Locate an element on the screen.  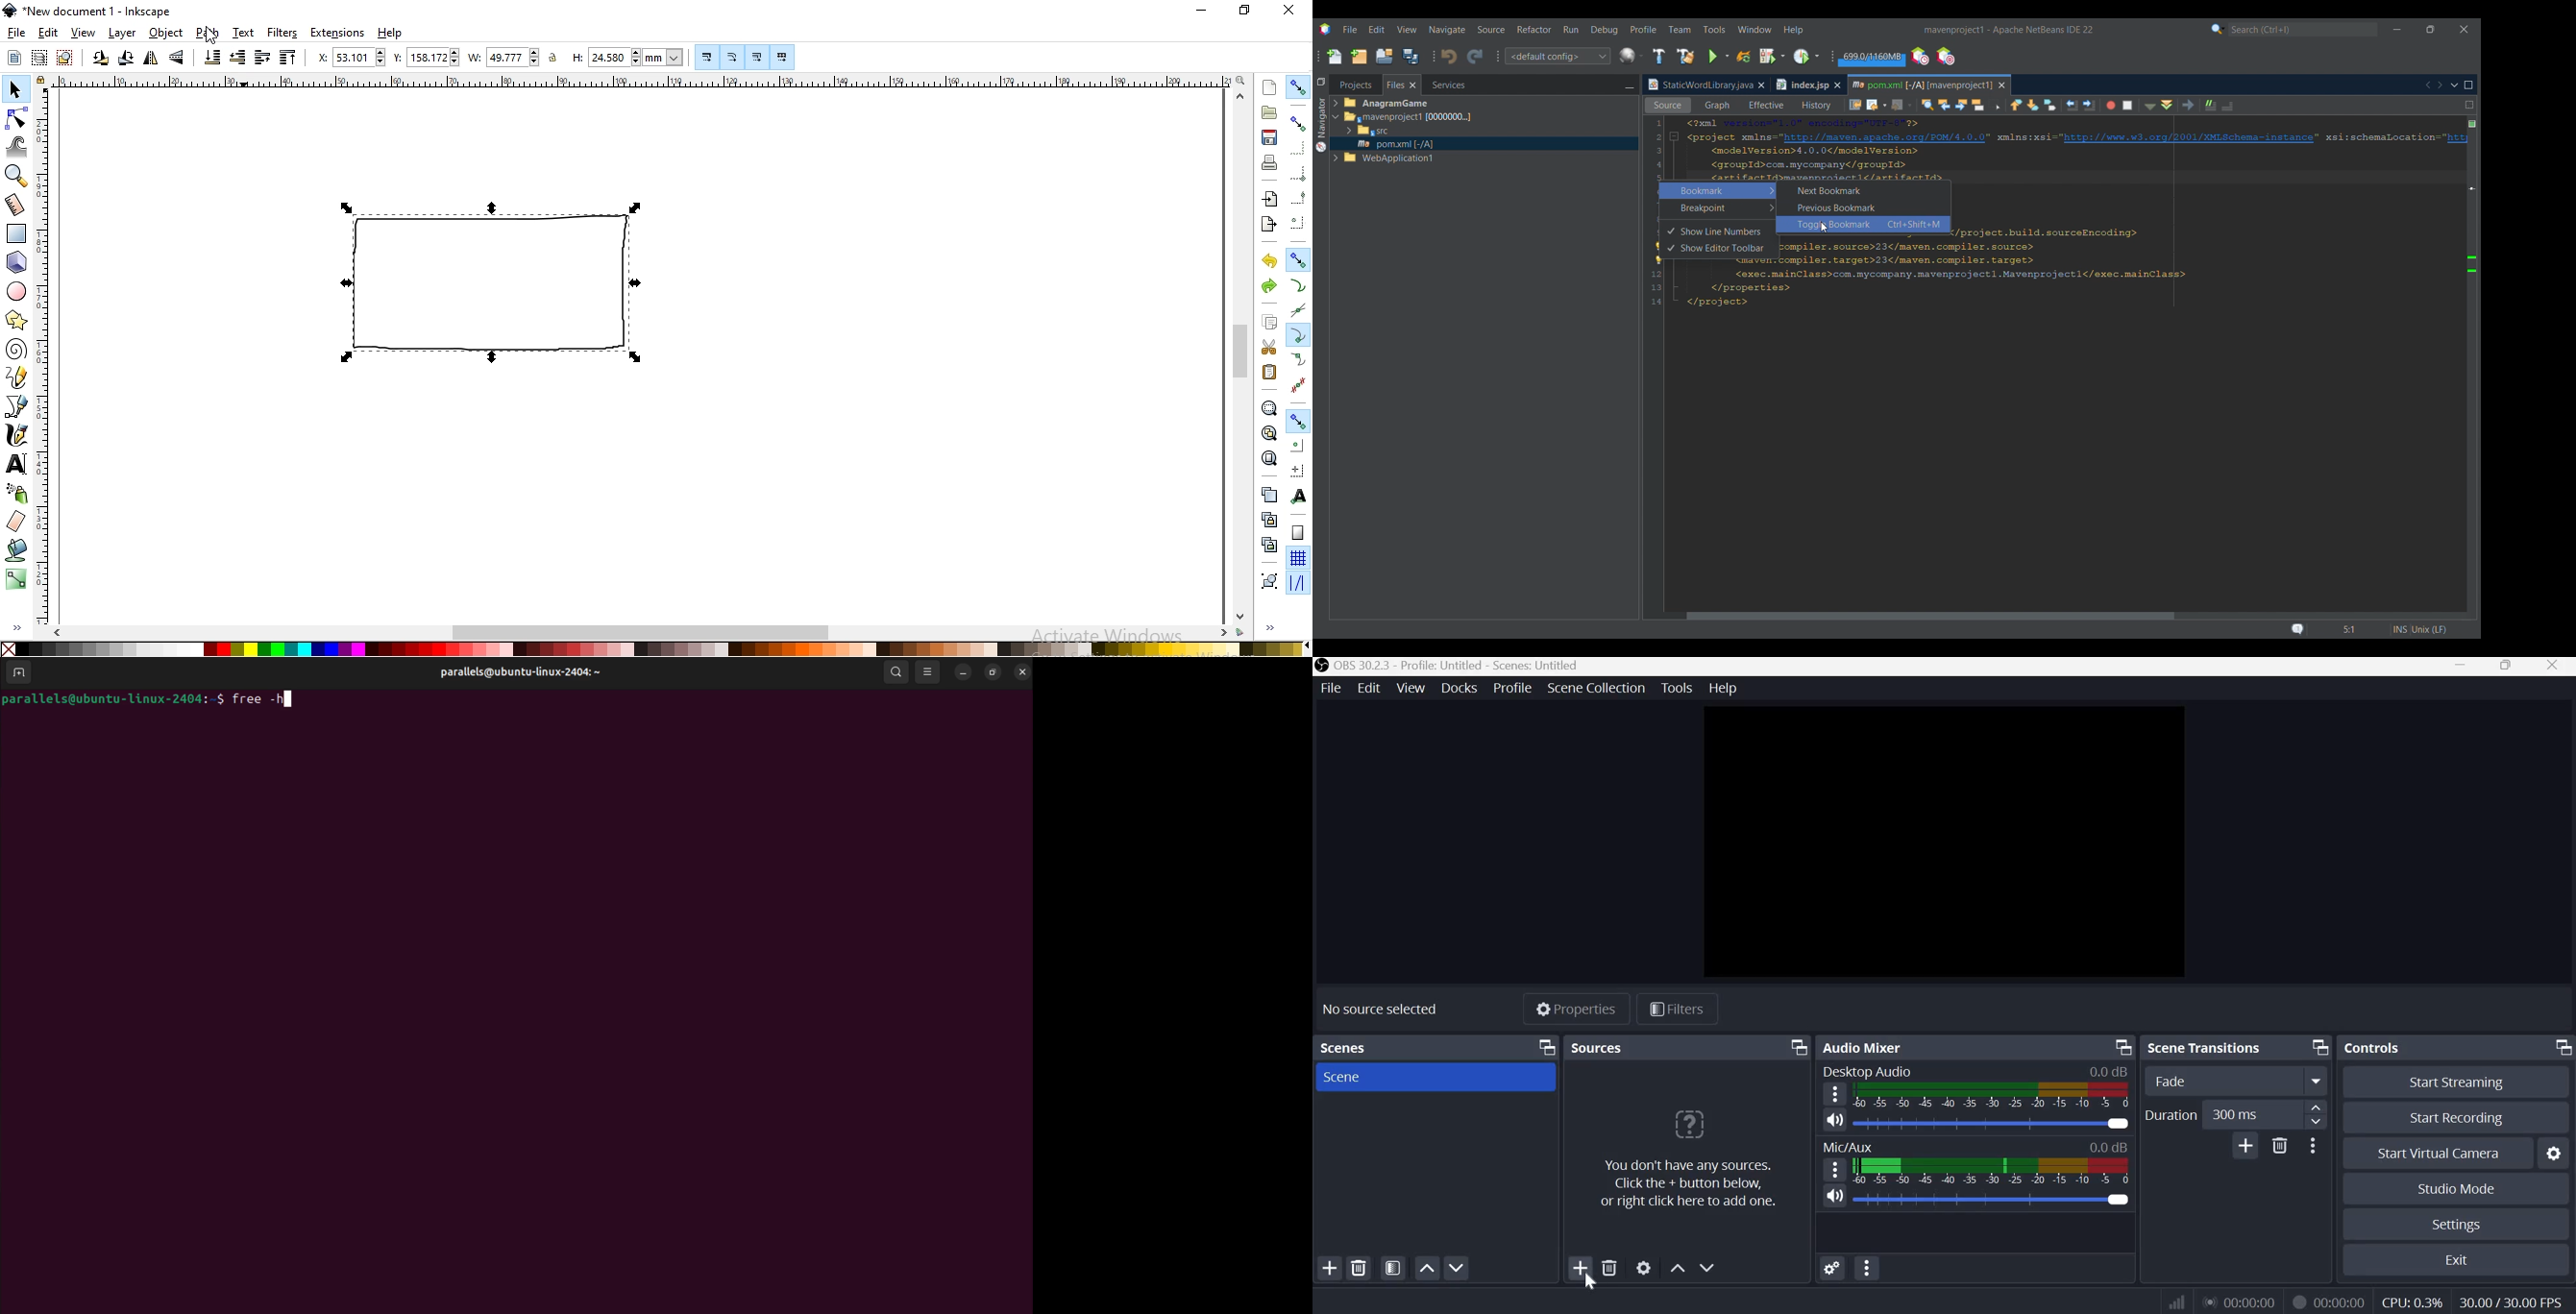
Audio Slider is located at coordinates (2118, 1197).